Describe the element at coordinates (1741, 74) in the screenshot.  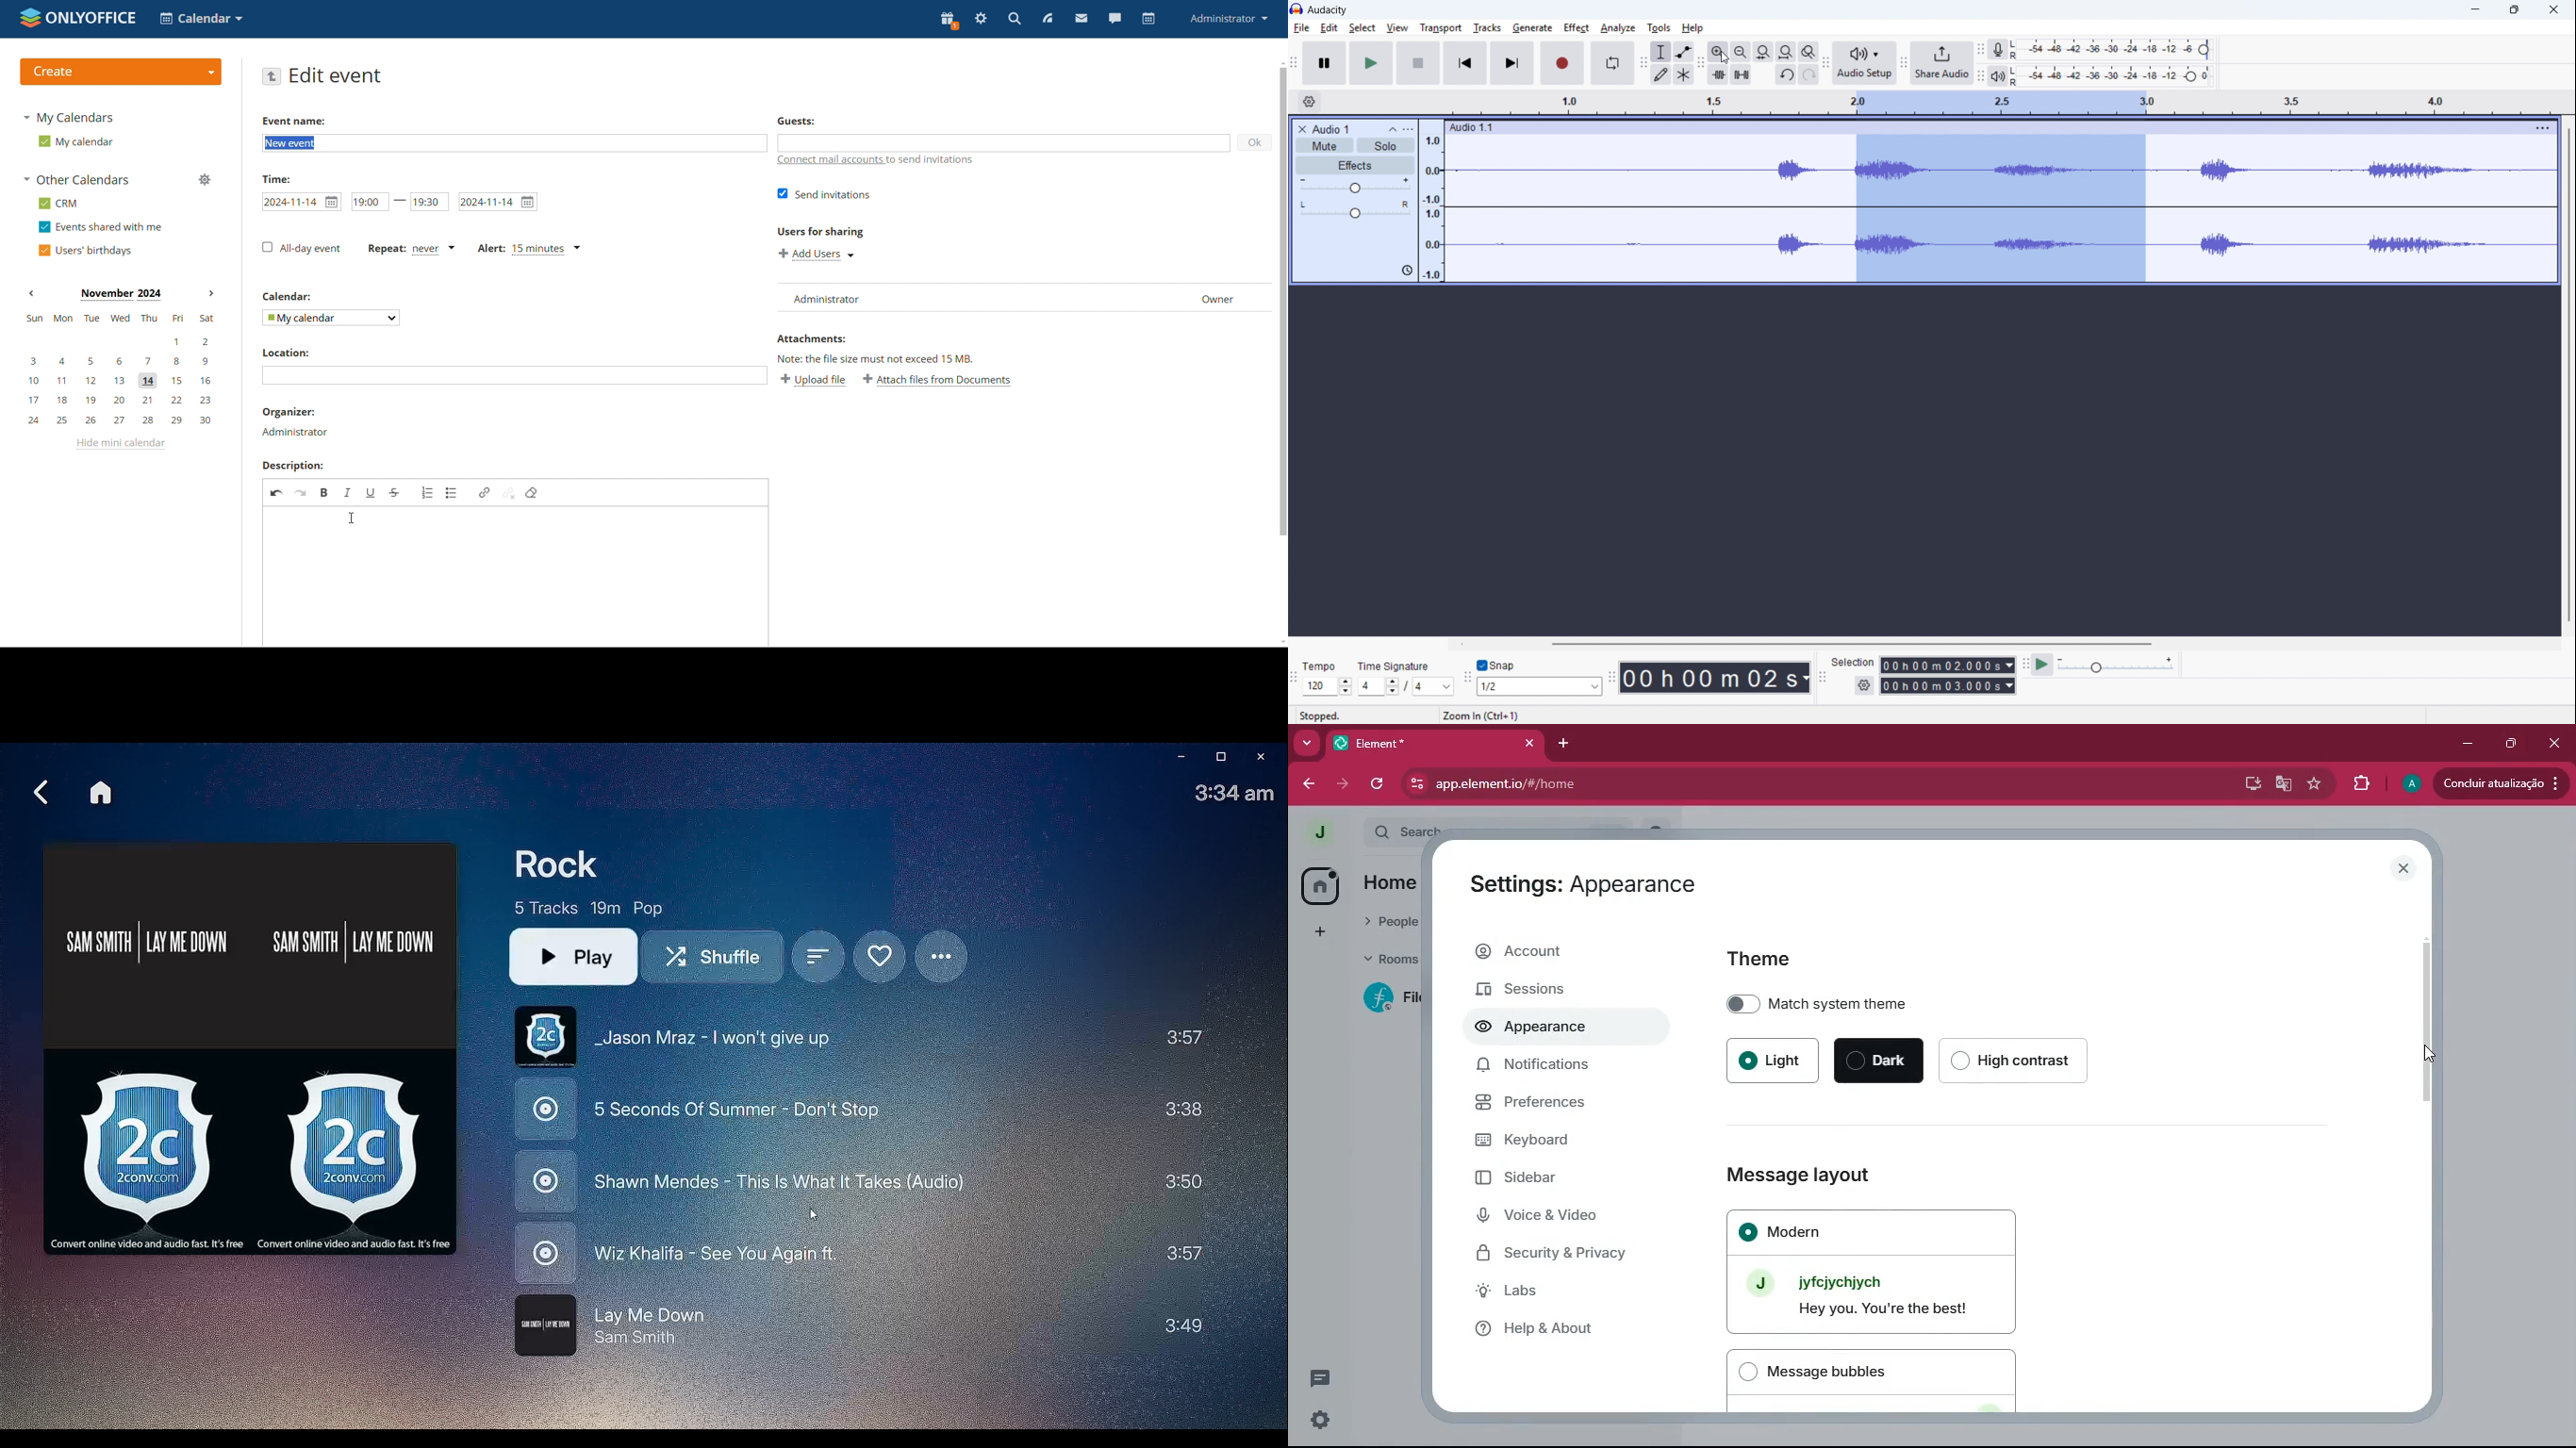
I see `Silence audio selection` at that location.